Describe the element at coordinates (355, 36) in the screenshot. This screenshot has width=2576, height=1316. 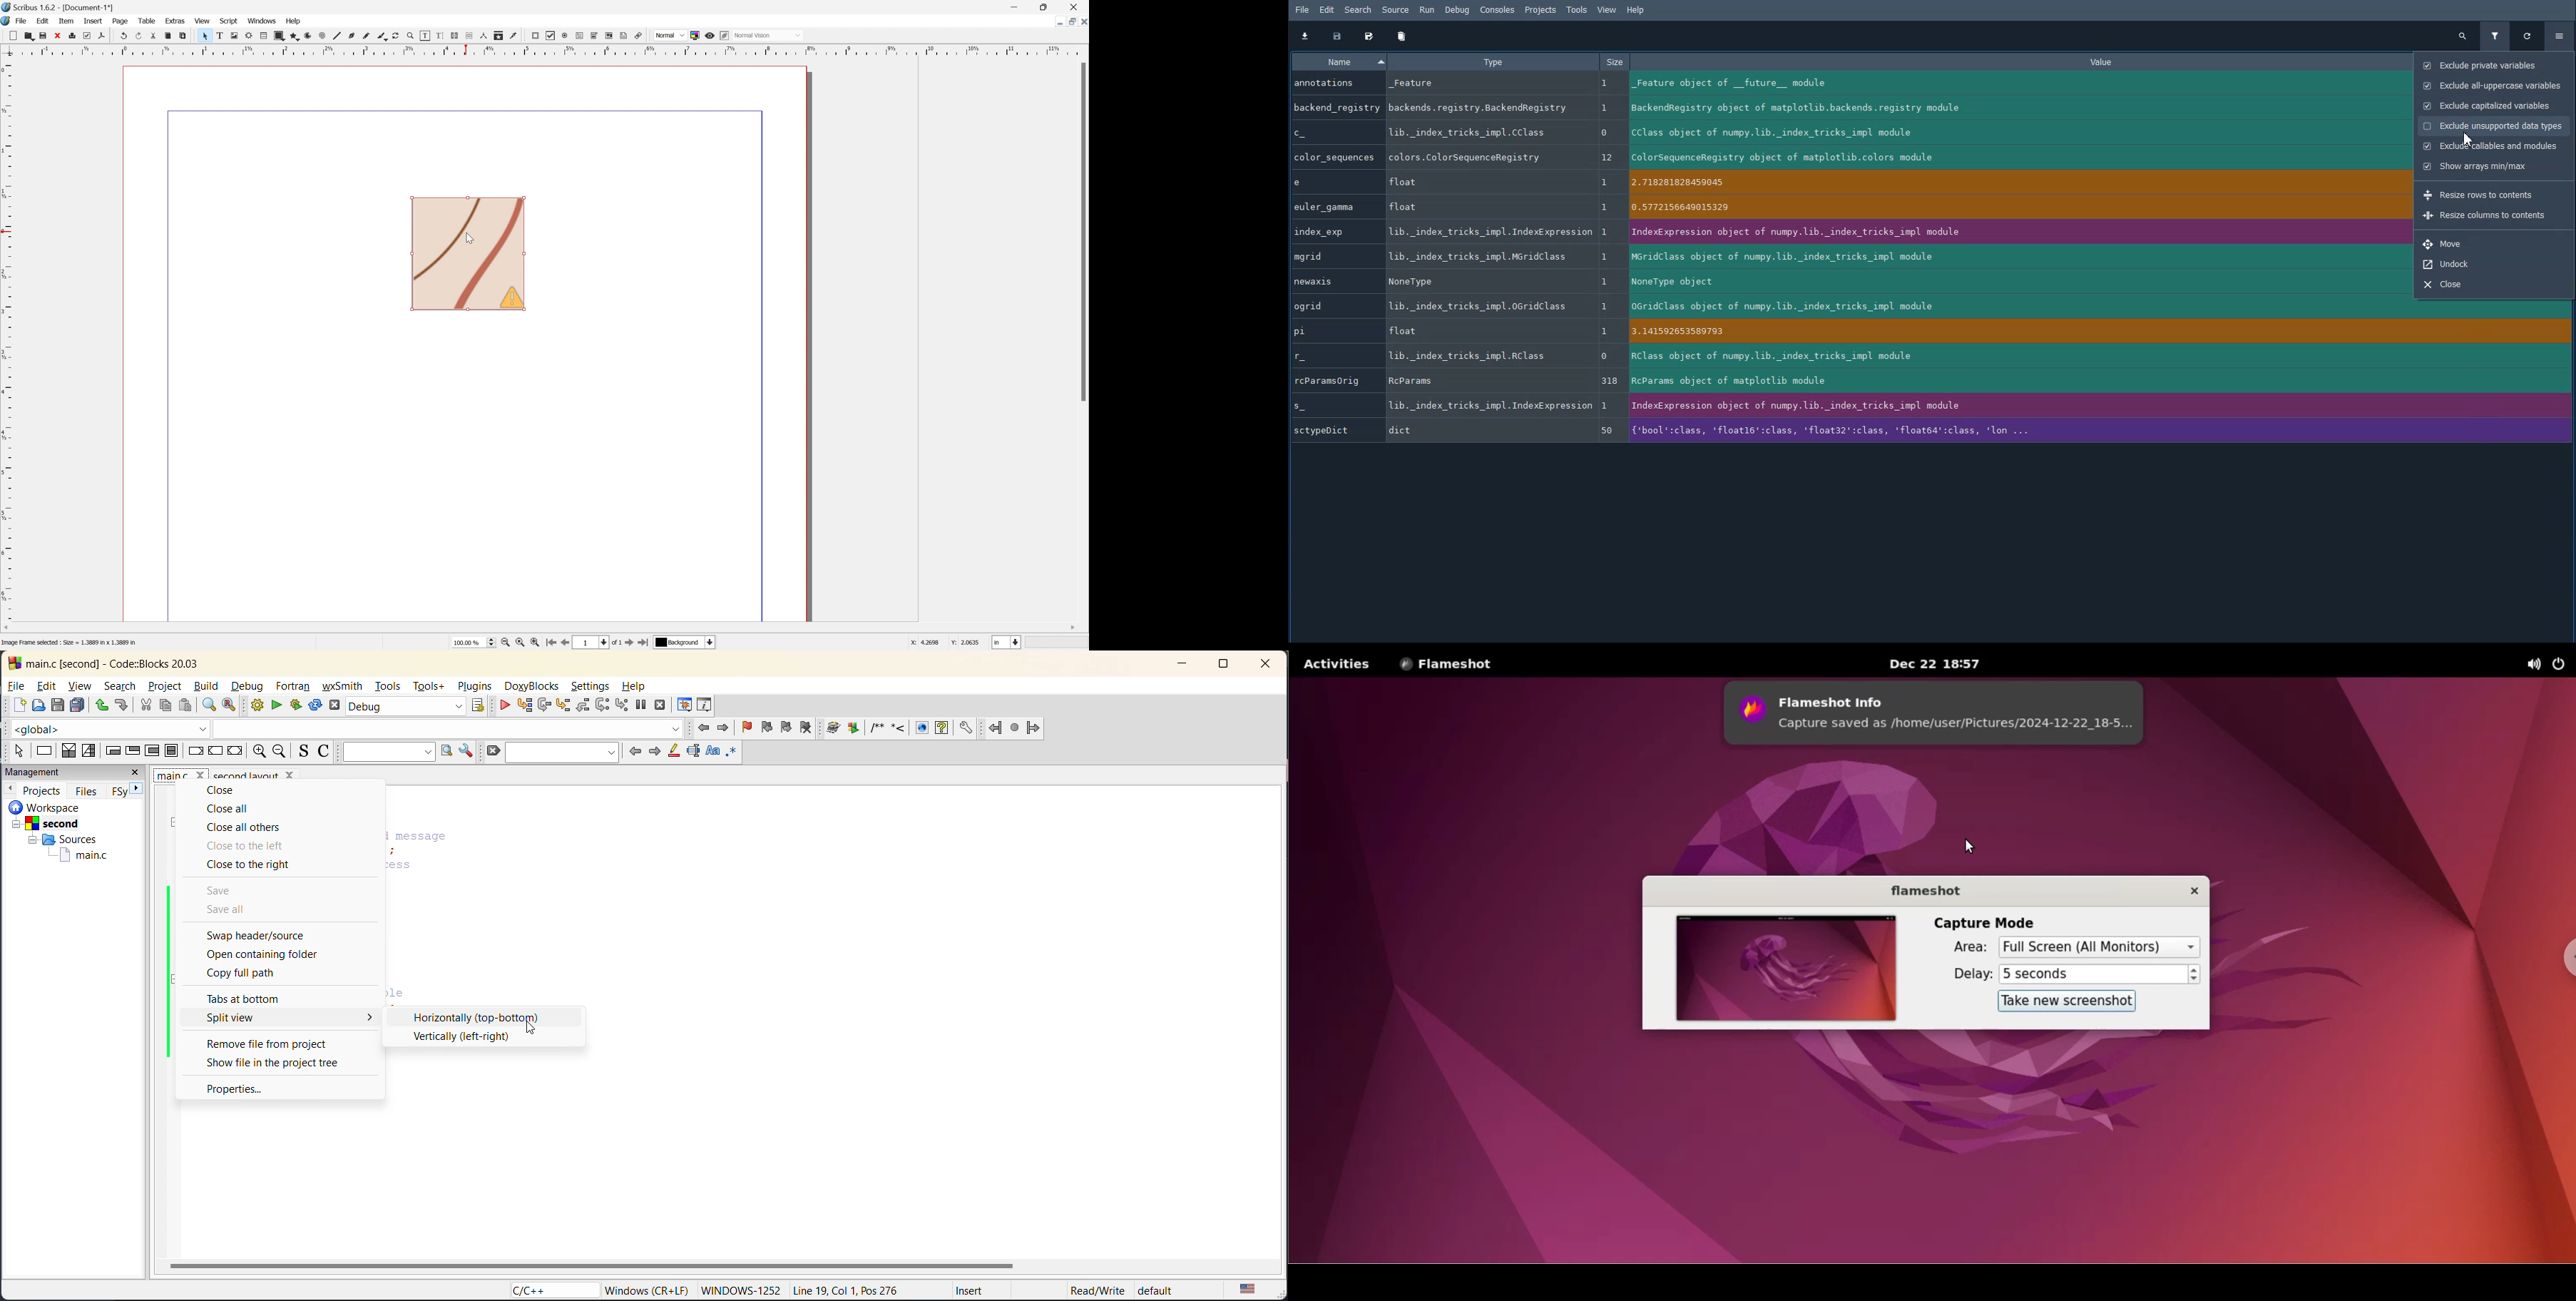
I see `Bezier curve` at that location.